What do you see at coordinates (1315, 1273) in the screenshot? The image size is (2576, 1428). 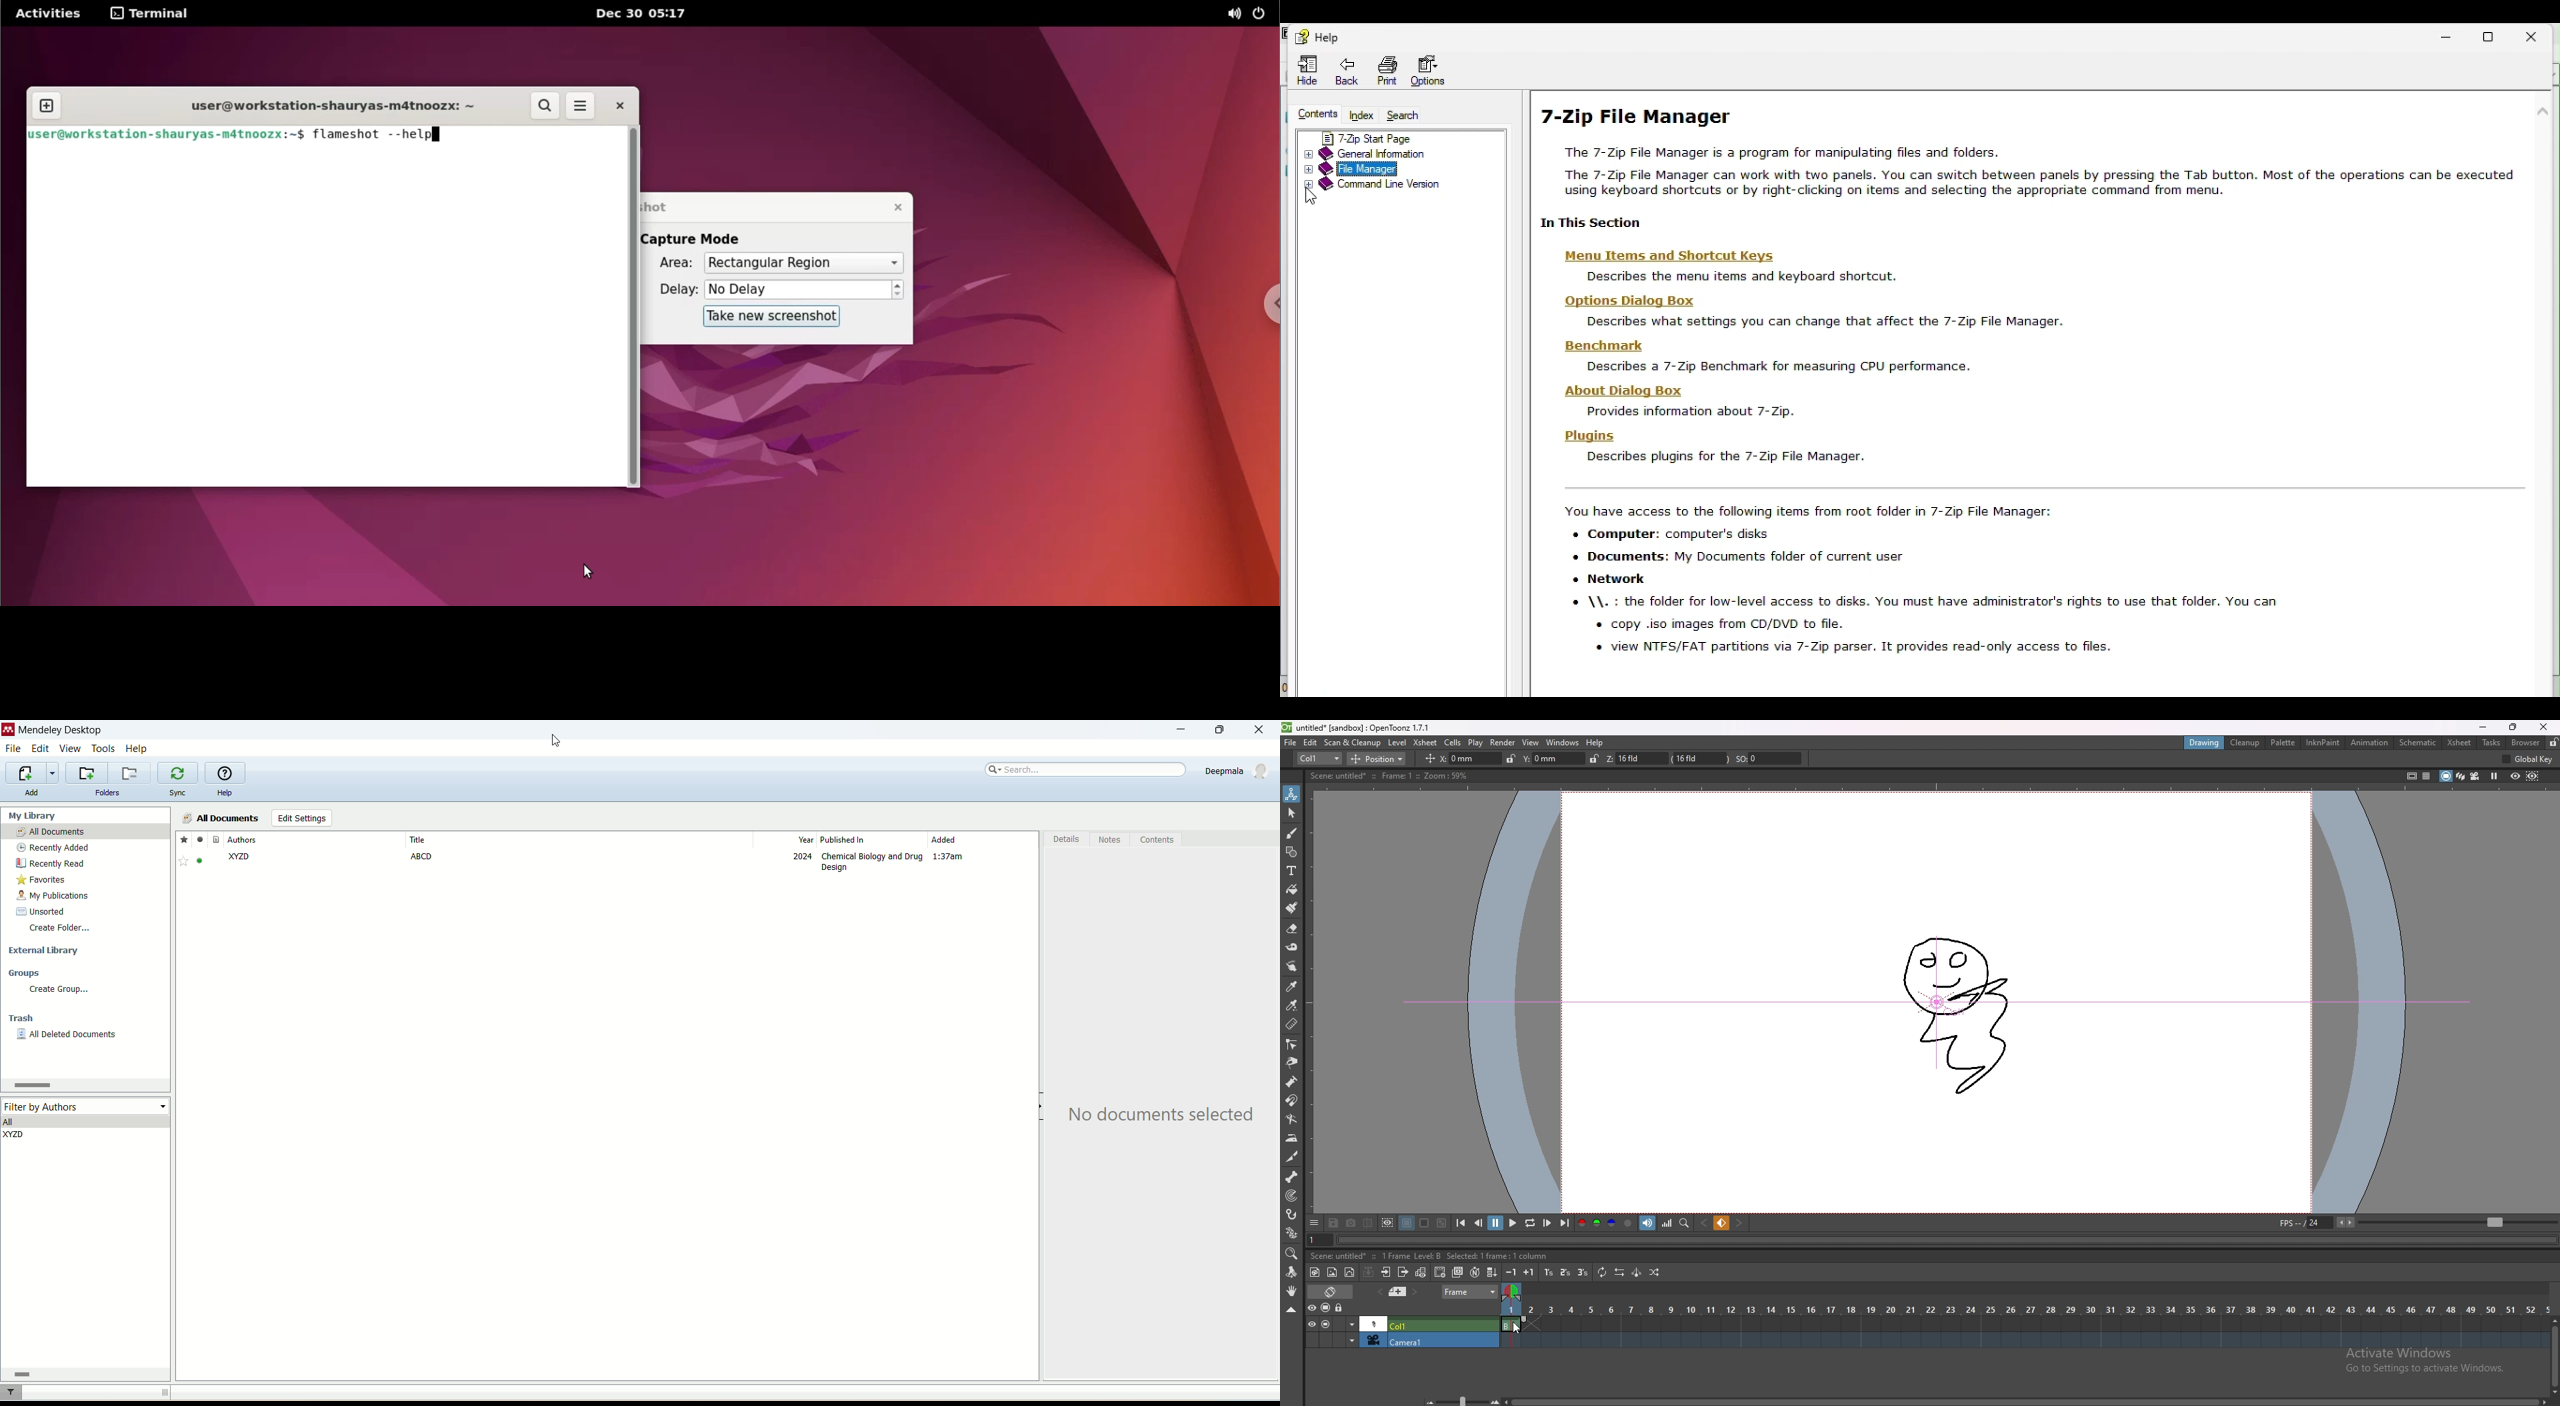 I see `new toonz raster level` at bounding box center [1315, 1273].